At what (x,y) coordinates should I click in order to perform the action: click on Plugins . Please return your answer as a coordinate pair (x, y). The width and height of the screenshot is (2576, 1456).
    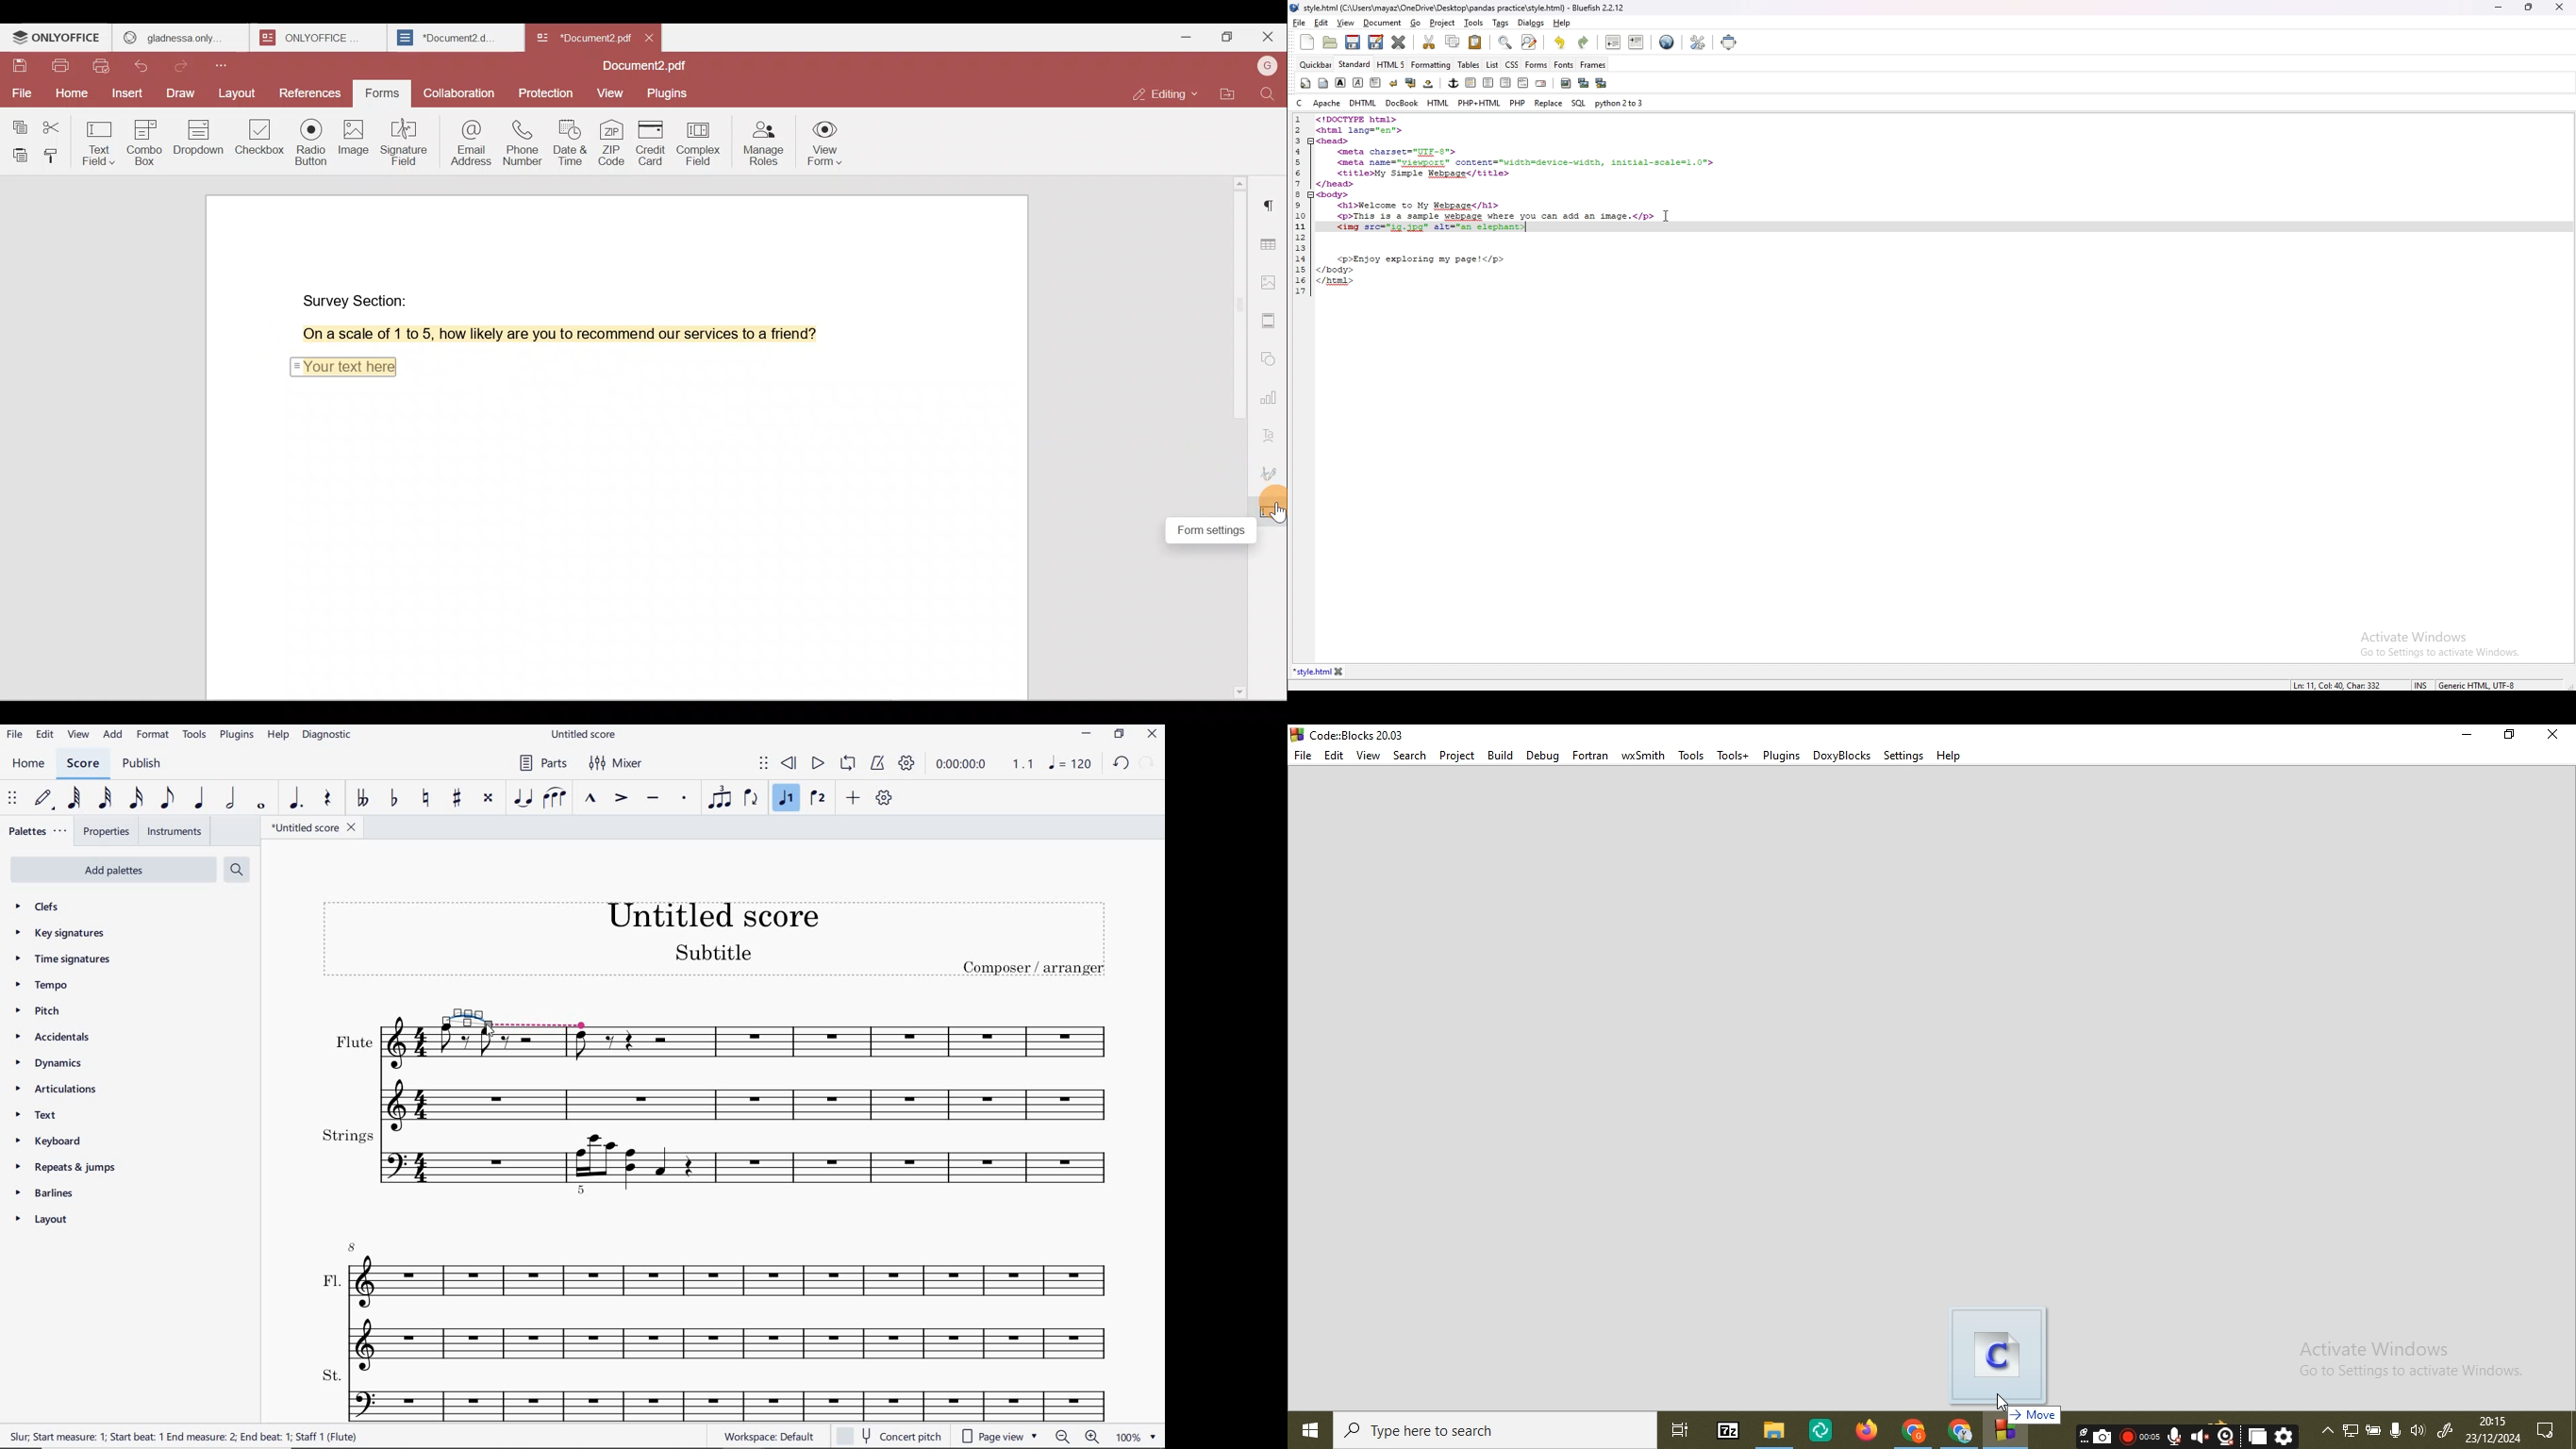
    Looking at the image, I should click on (1782, 754).